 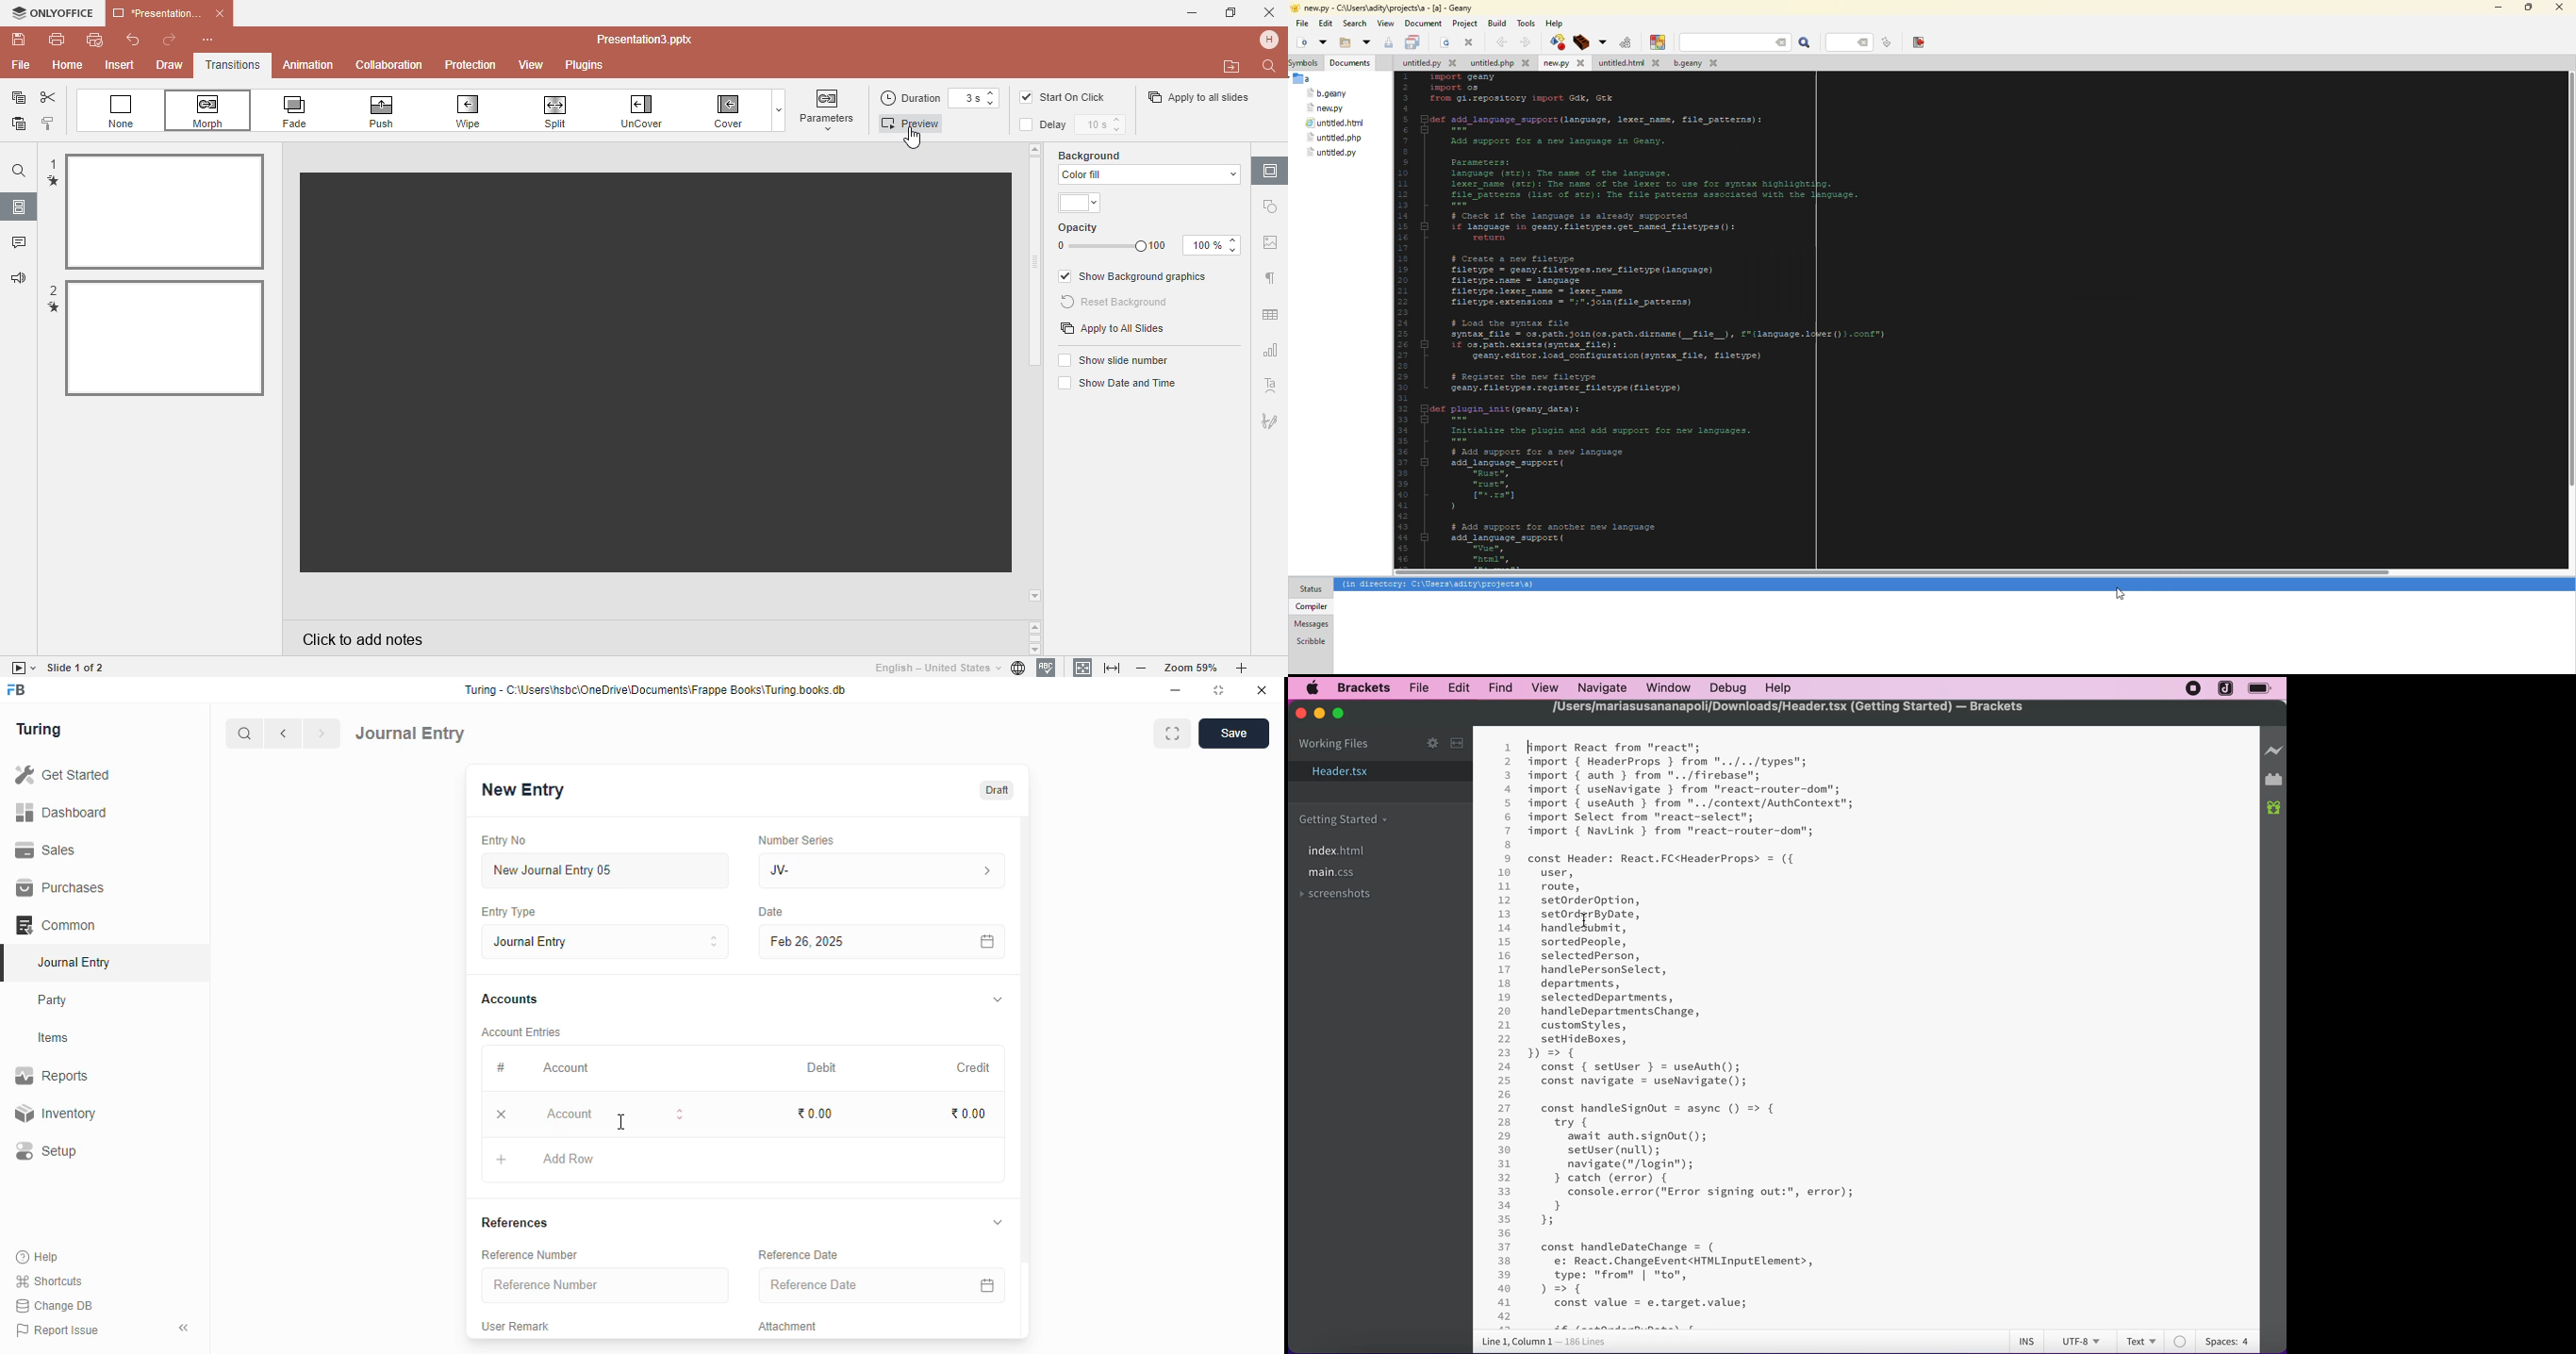 I want to click on Push, so click(x=397, y=111).